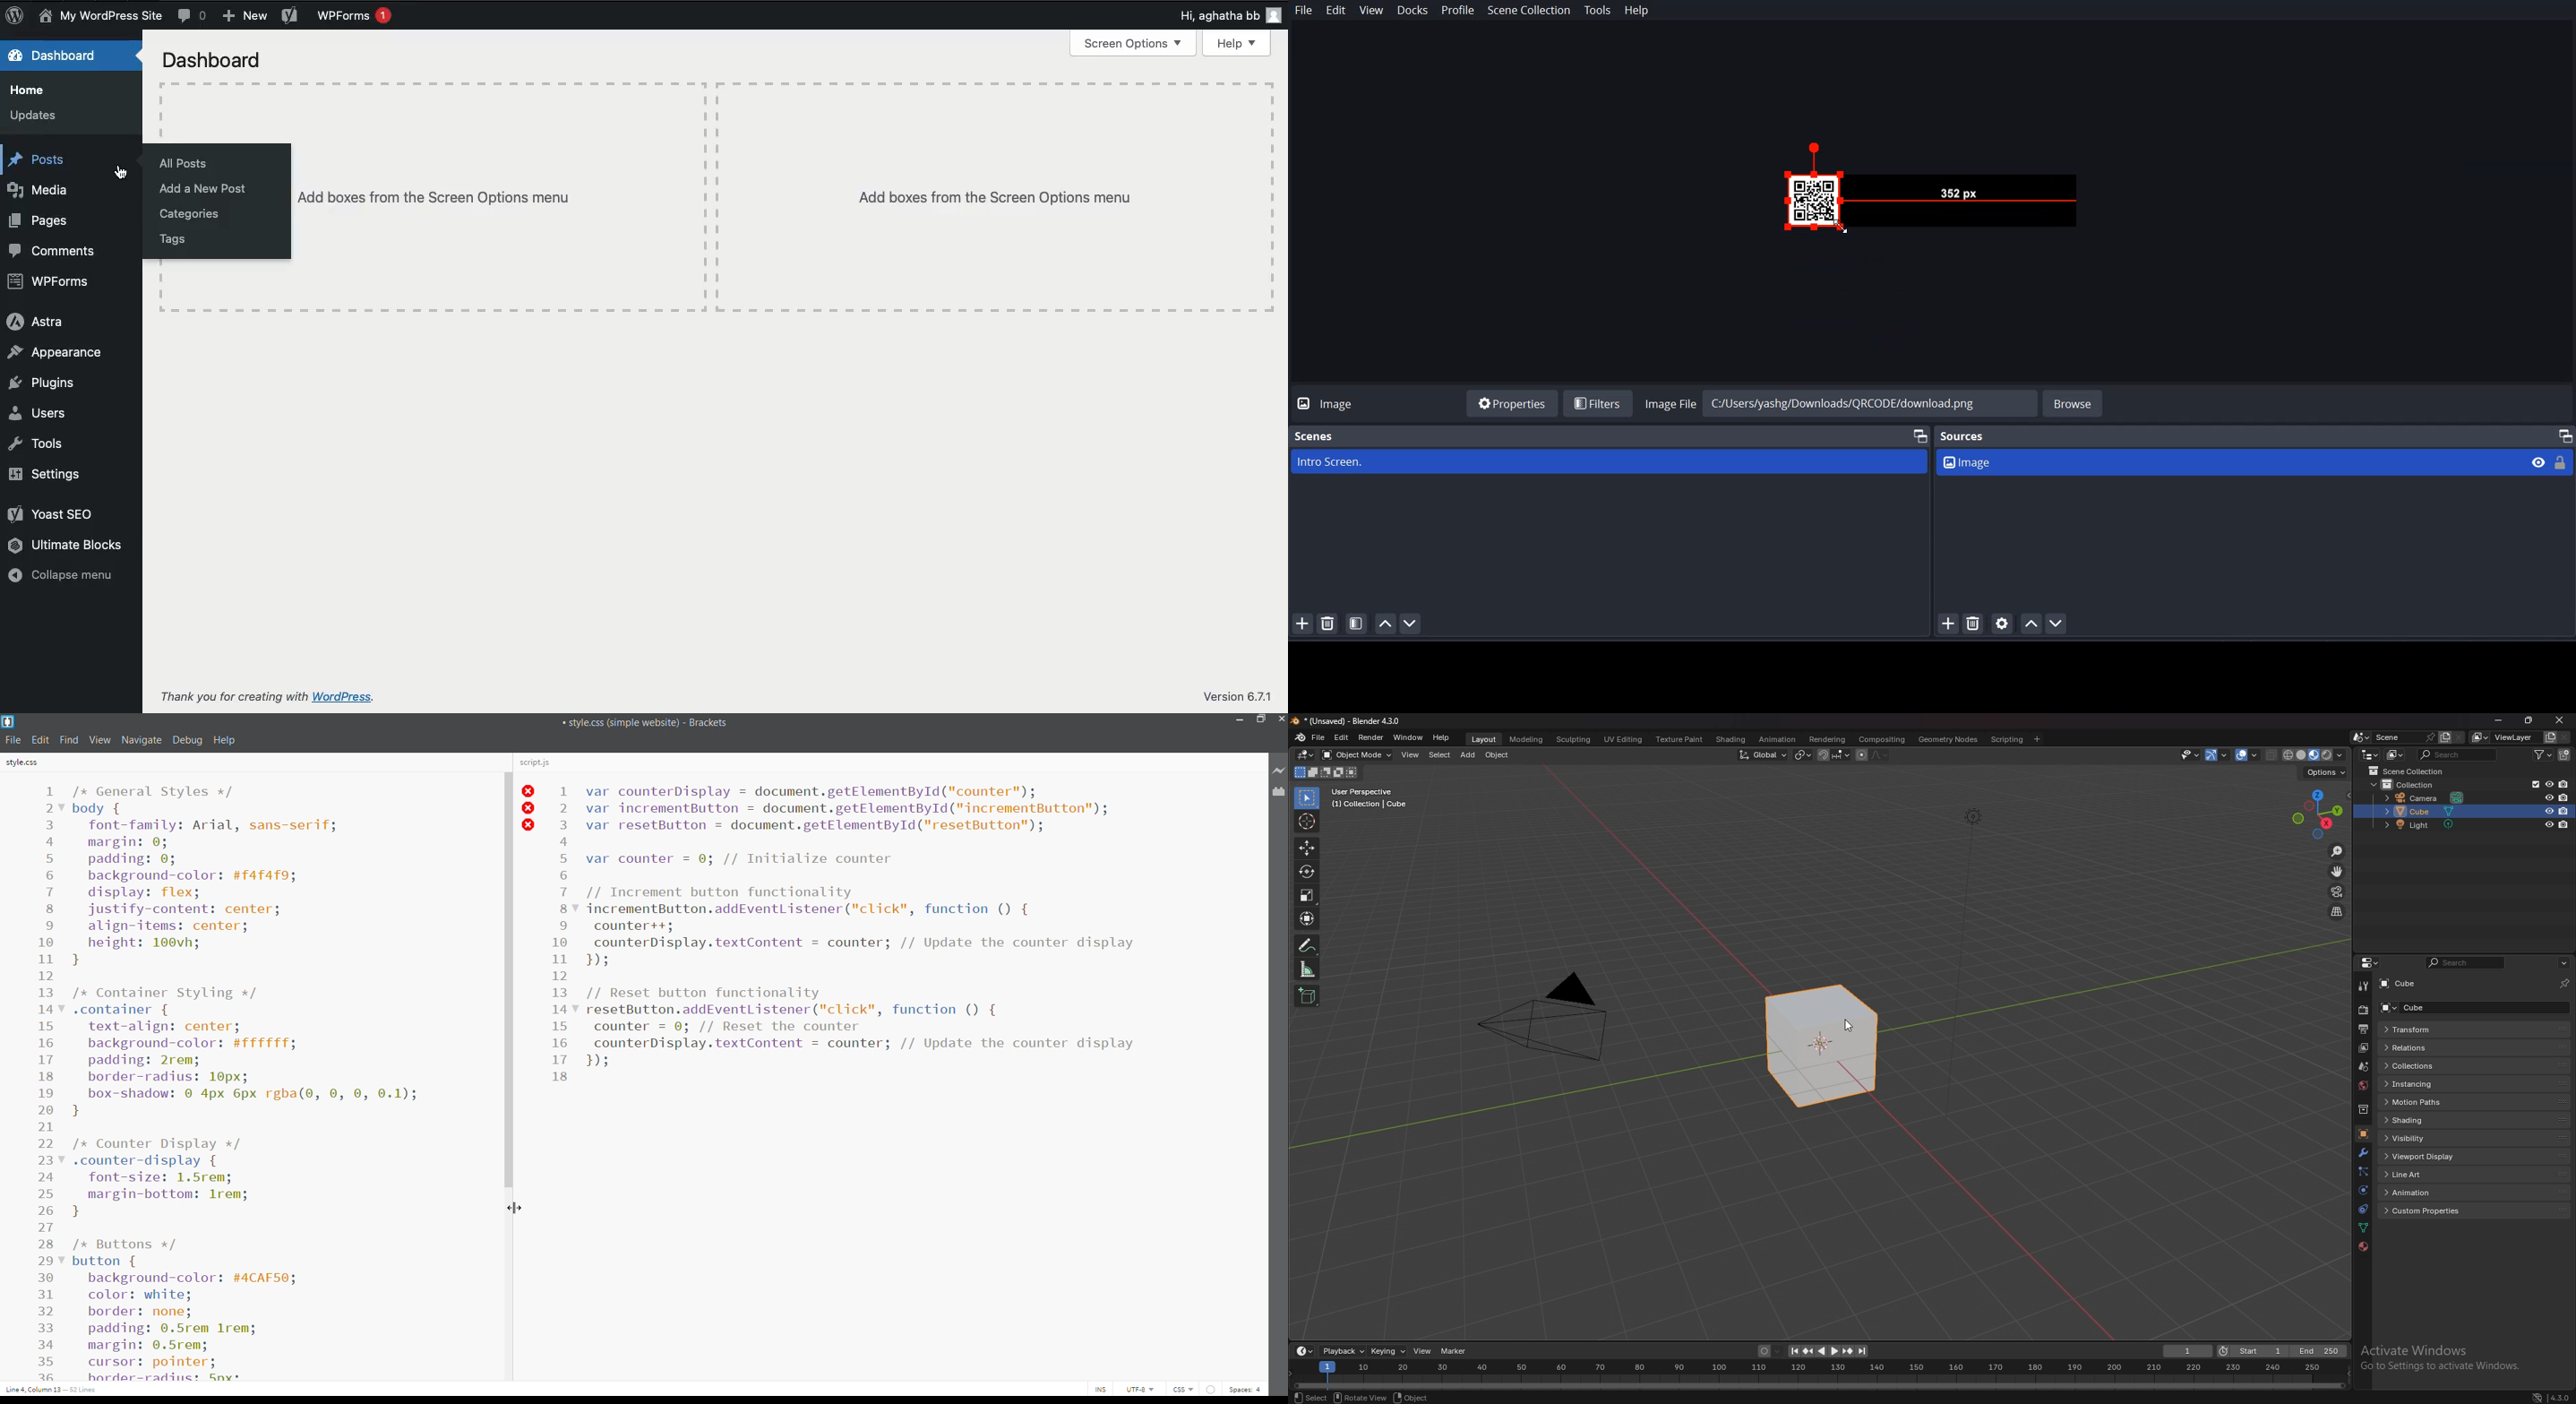  What do you see at coordinates (1947, 623) in the screenshot?
I see `Add Source` at bounding box center [1947, 623].